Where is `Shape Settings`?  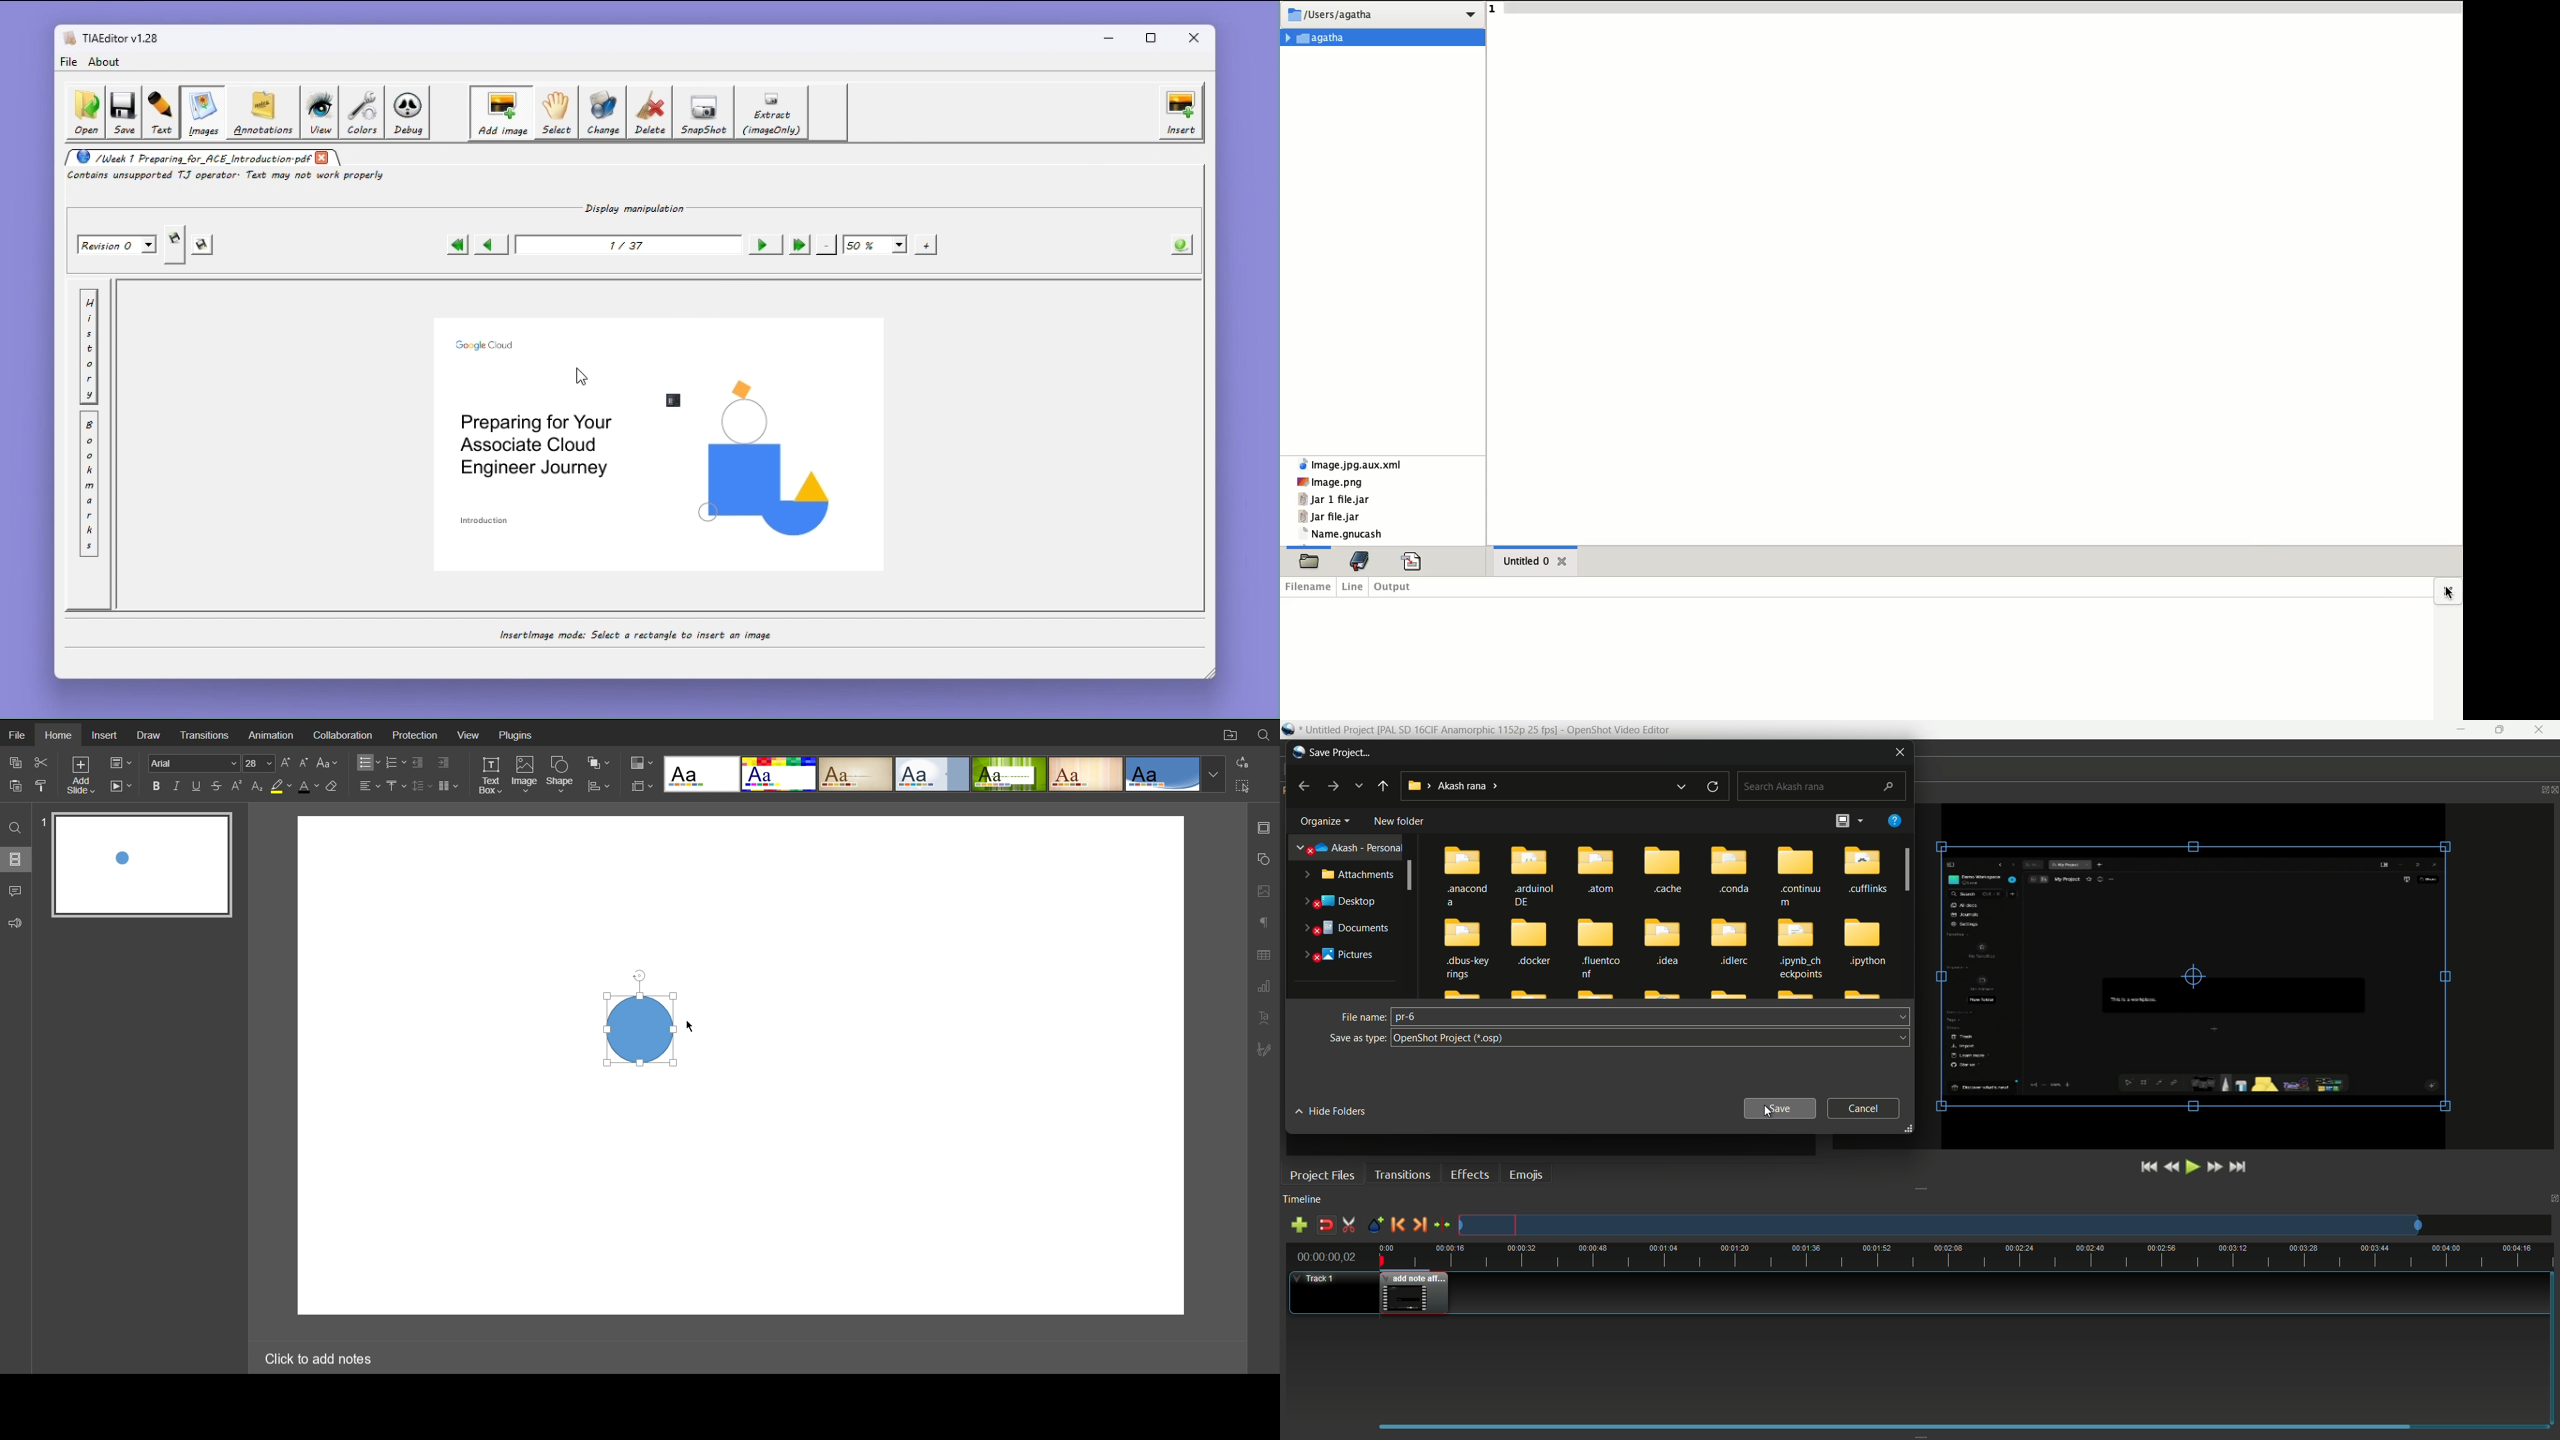 Shape Settings is located at coordinates (1263, 859).